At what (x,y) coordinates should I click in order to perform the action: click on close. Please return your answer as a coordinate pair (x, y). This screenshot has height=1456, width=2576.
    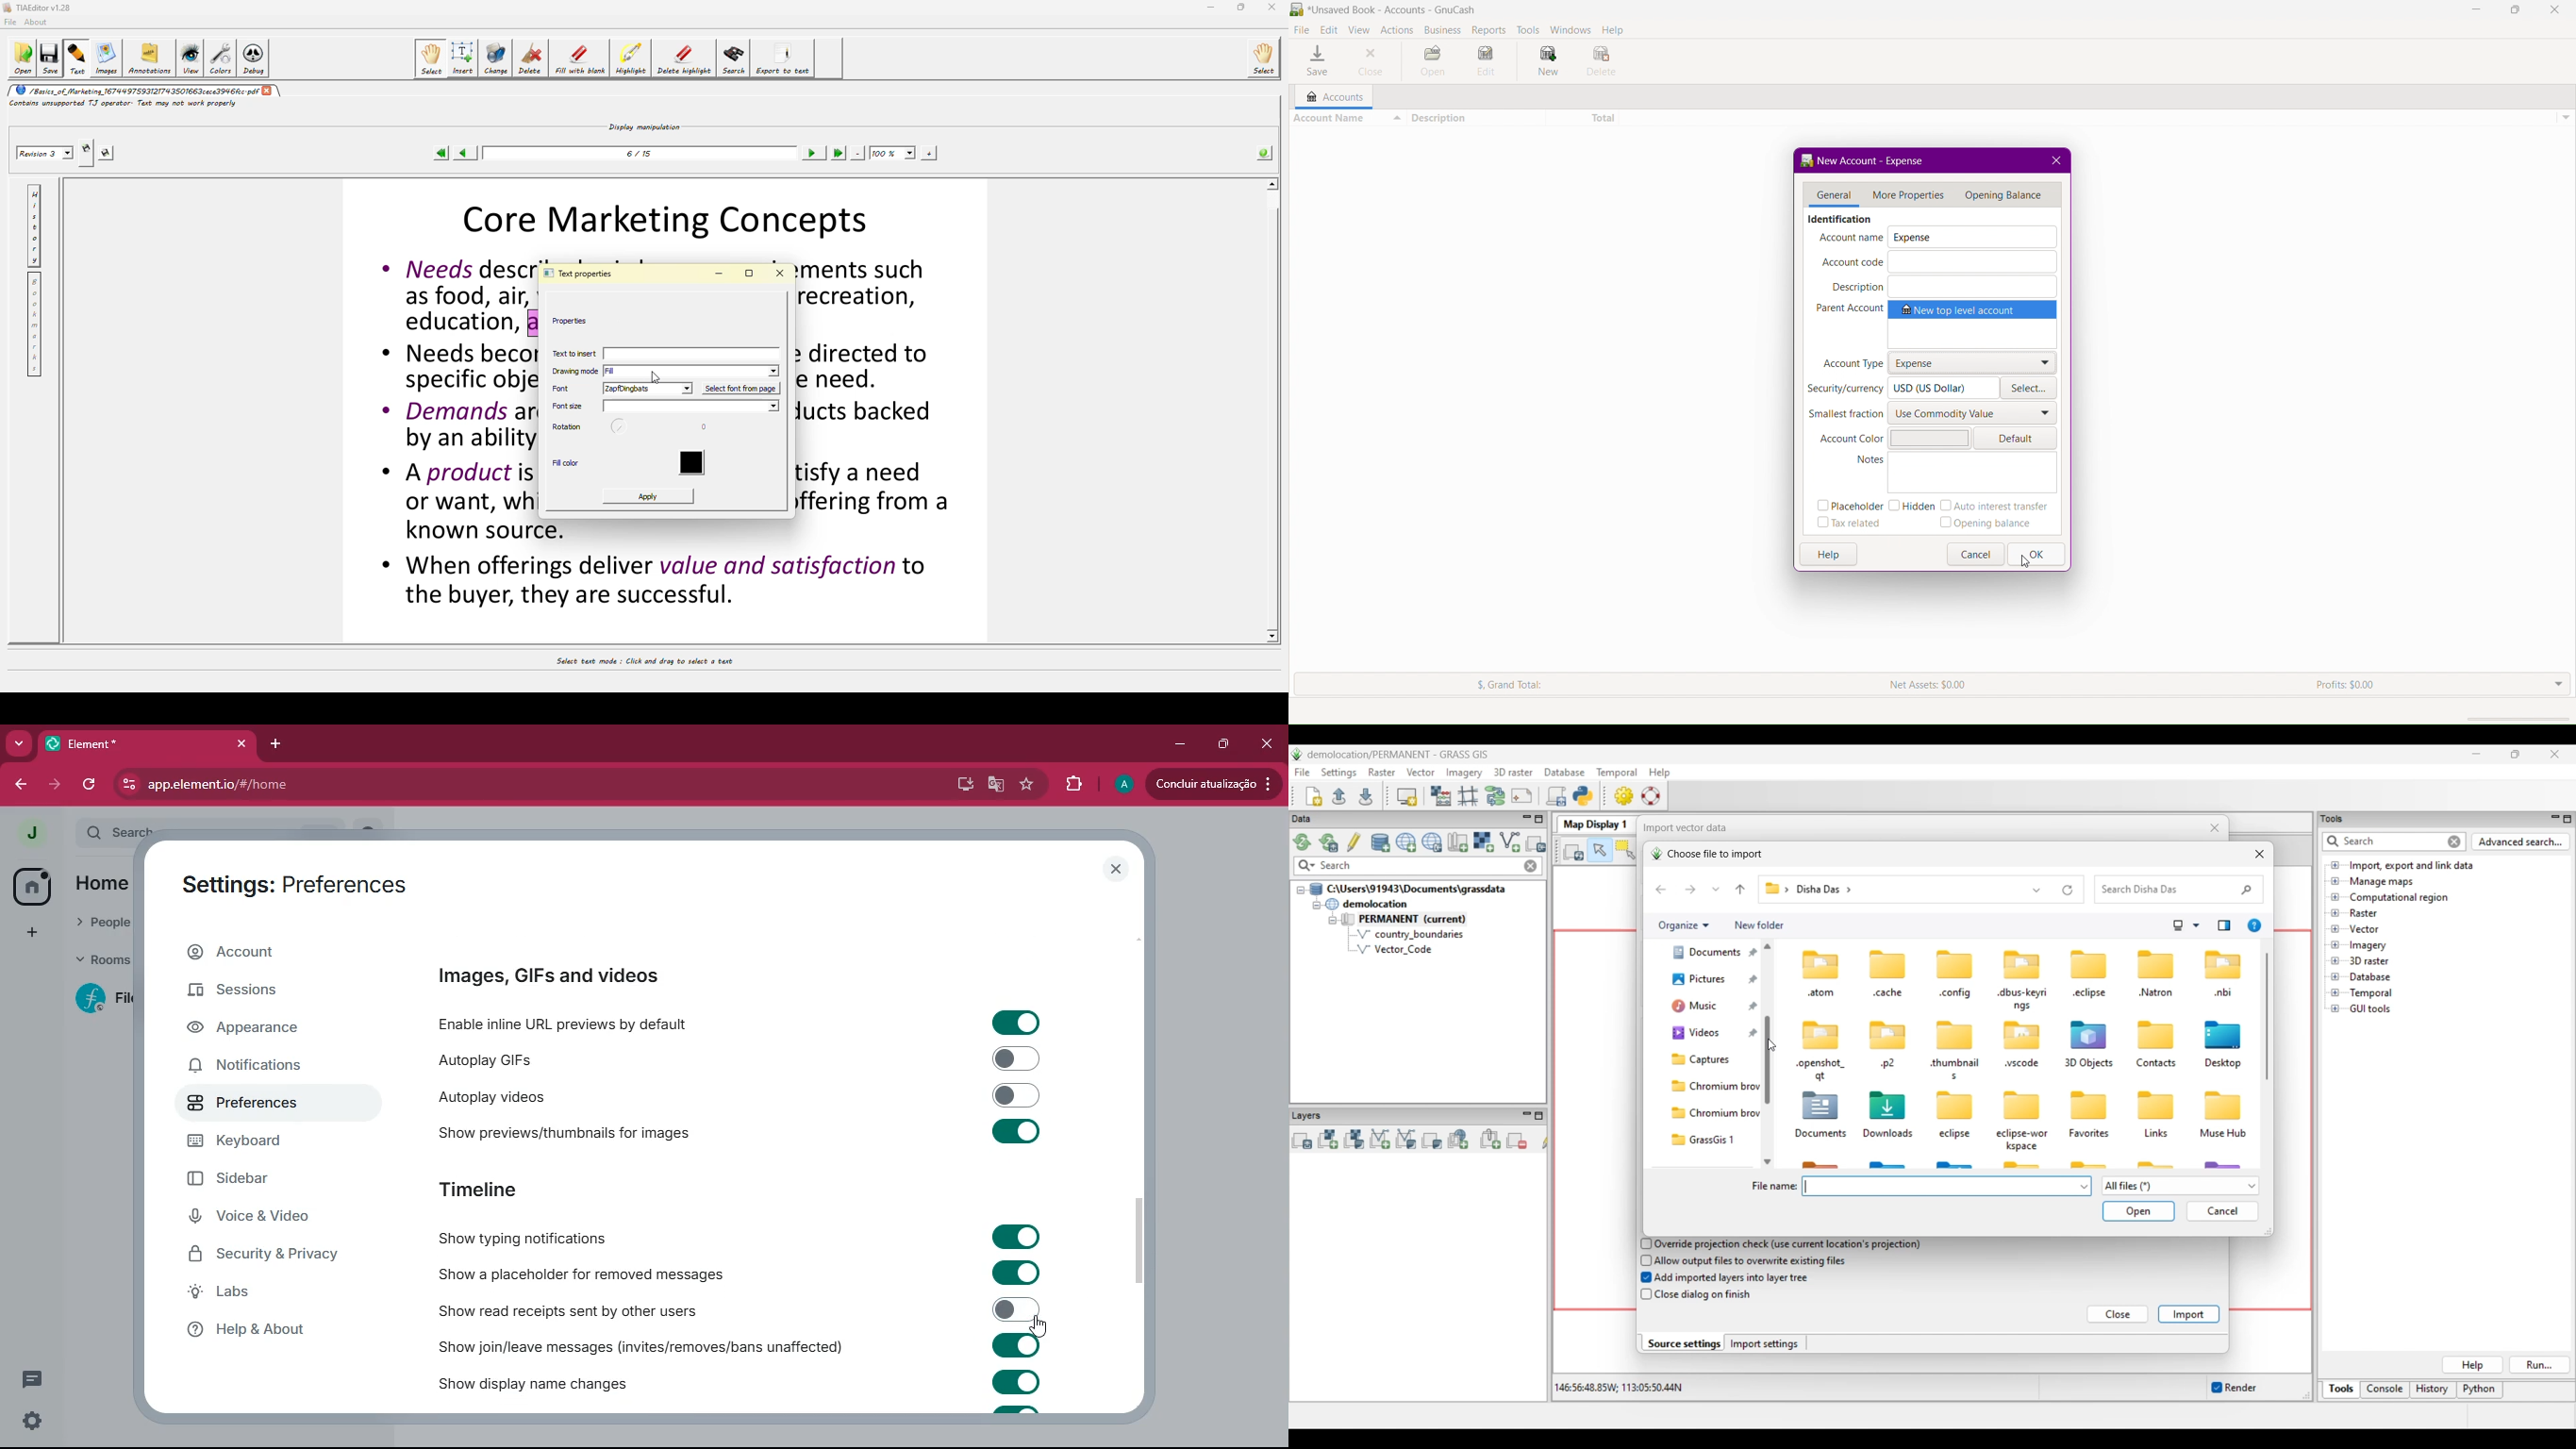
    Looking at the image, I should click on (1270, 747).